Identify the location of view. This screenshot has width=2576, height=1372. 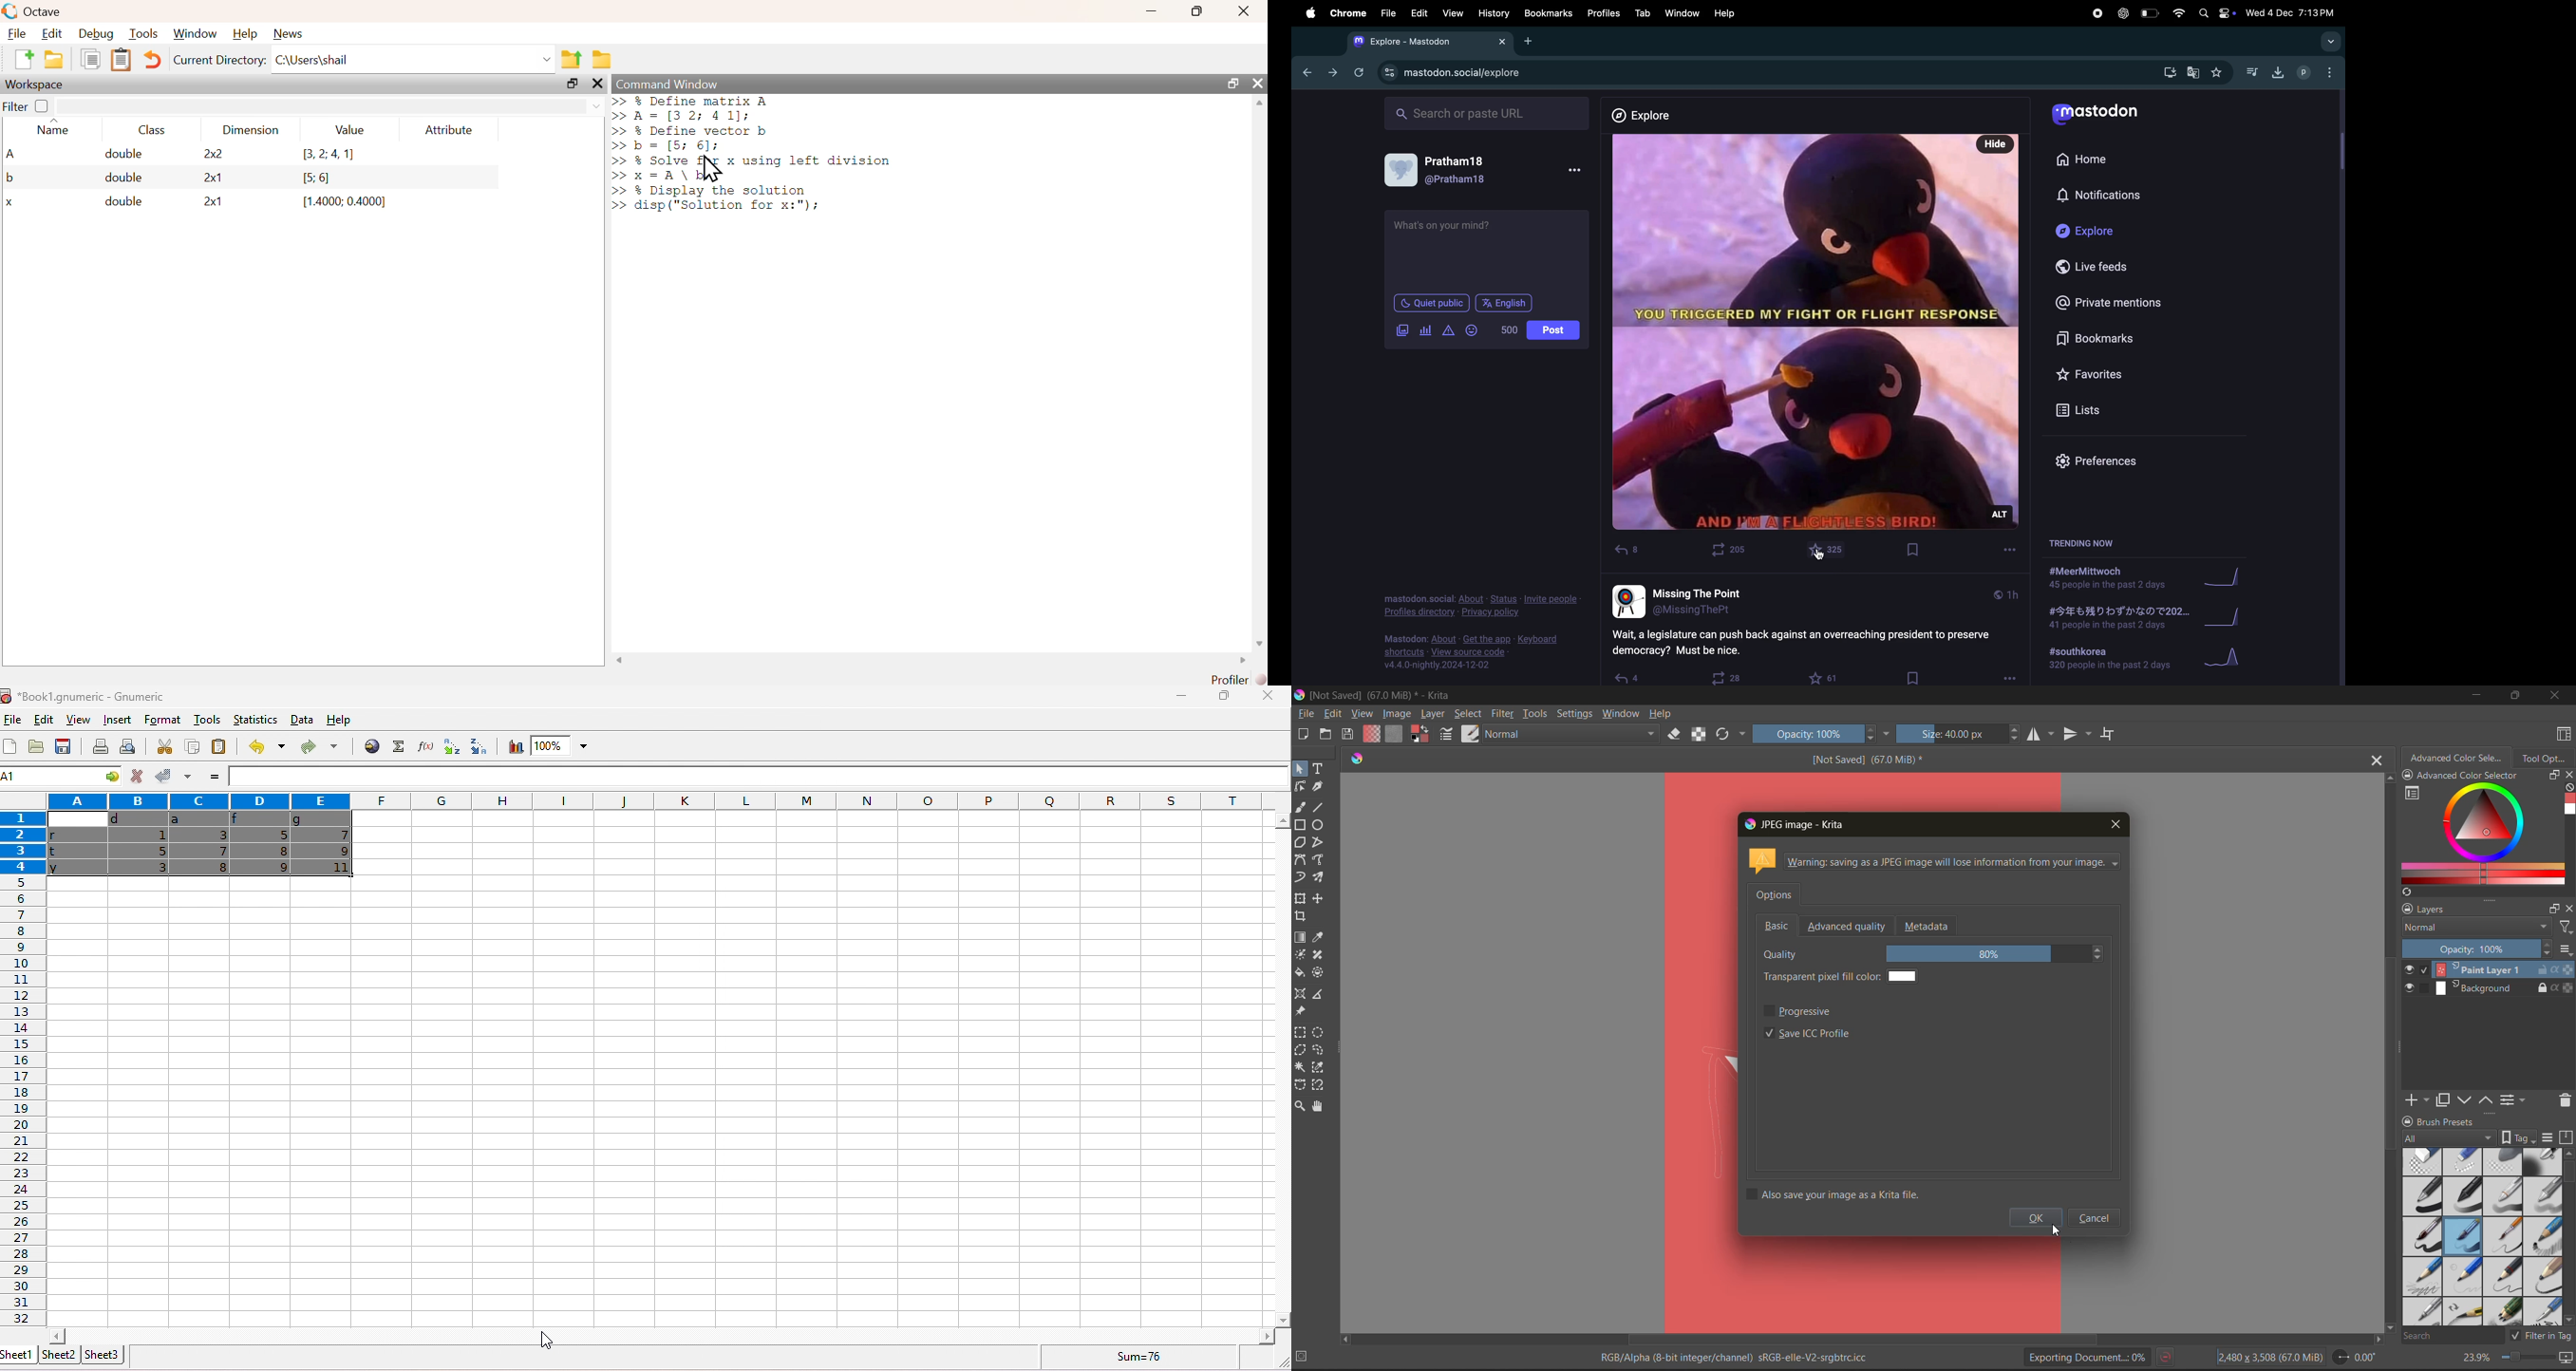
(1454, 12).